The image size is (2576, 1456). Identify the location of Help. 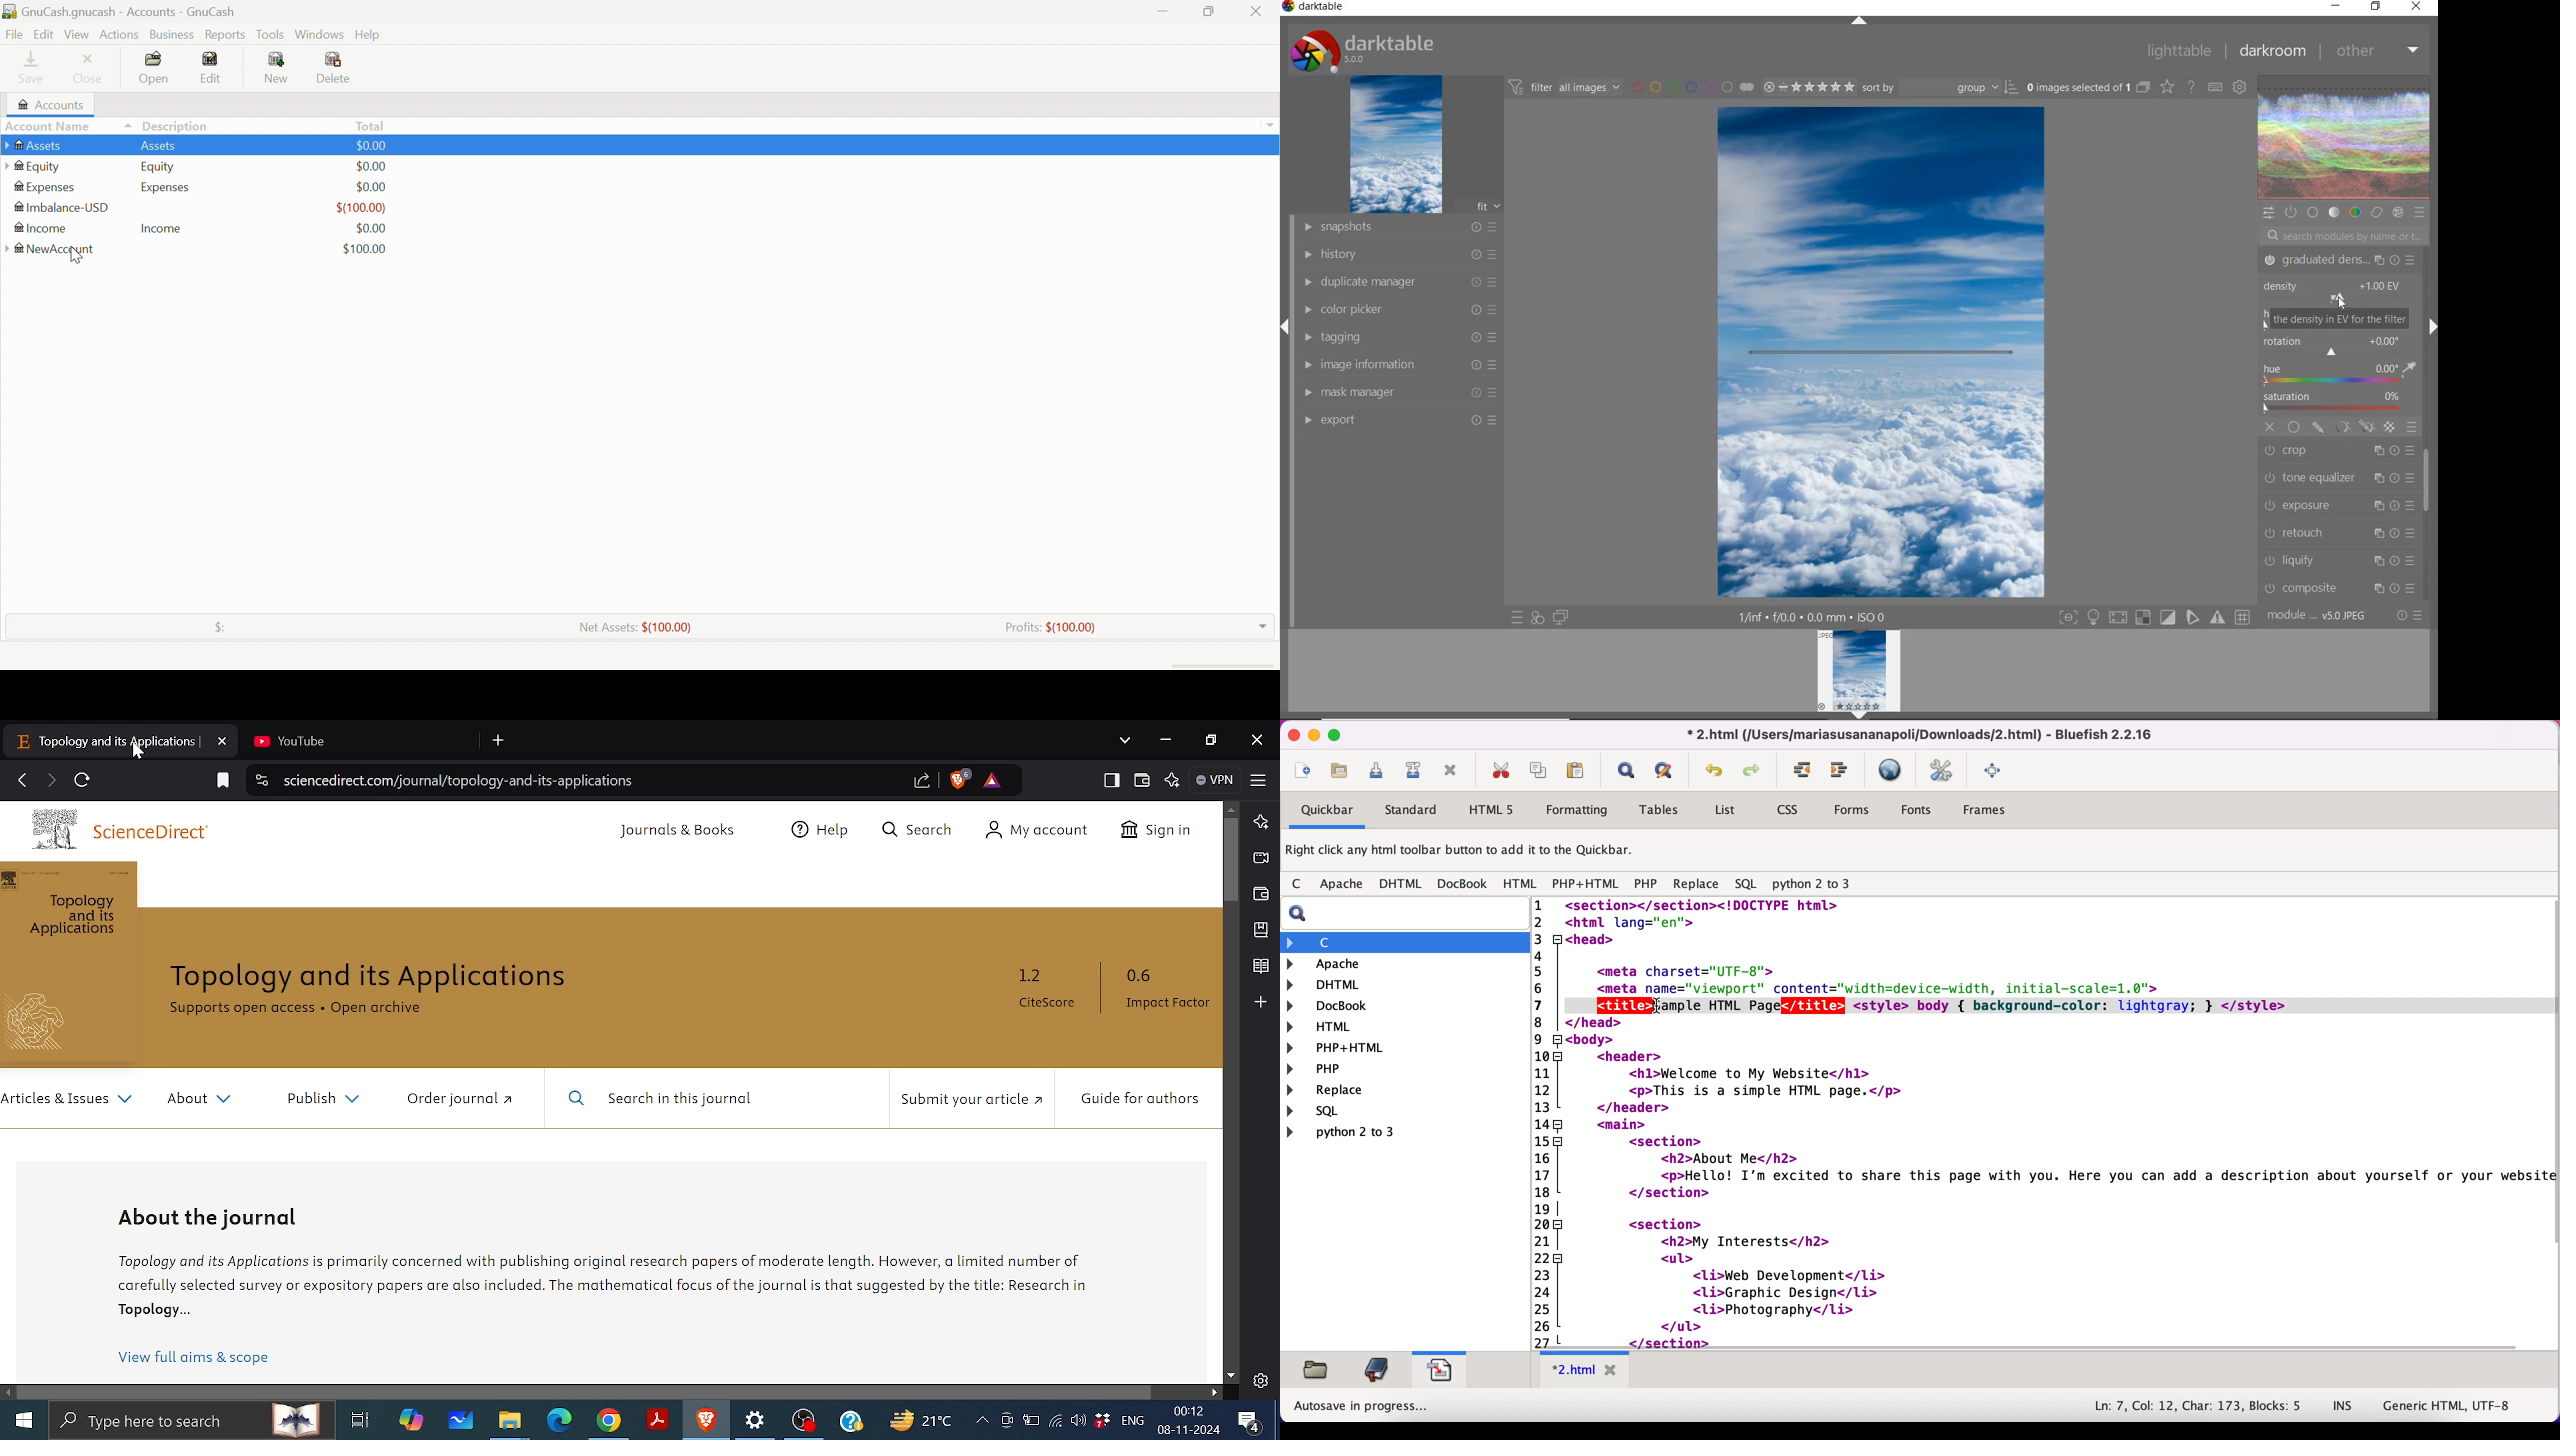
(851, 1420).